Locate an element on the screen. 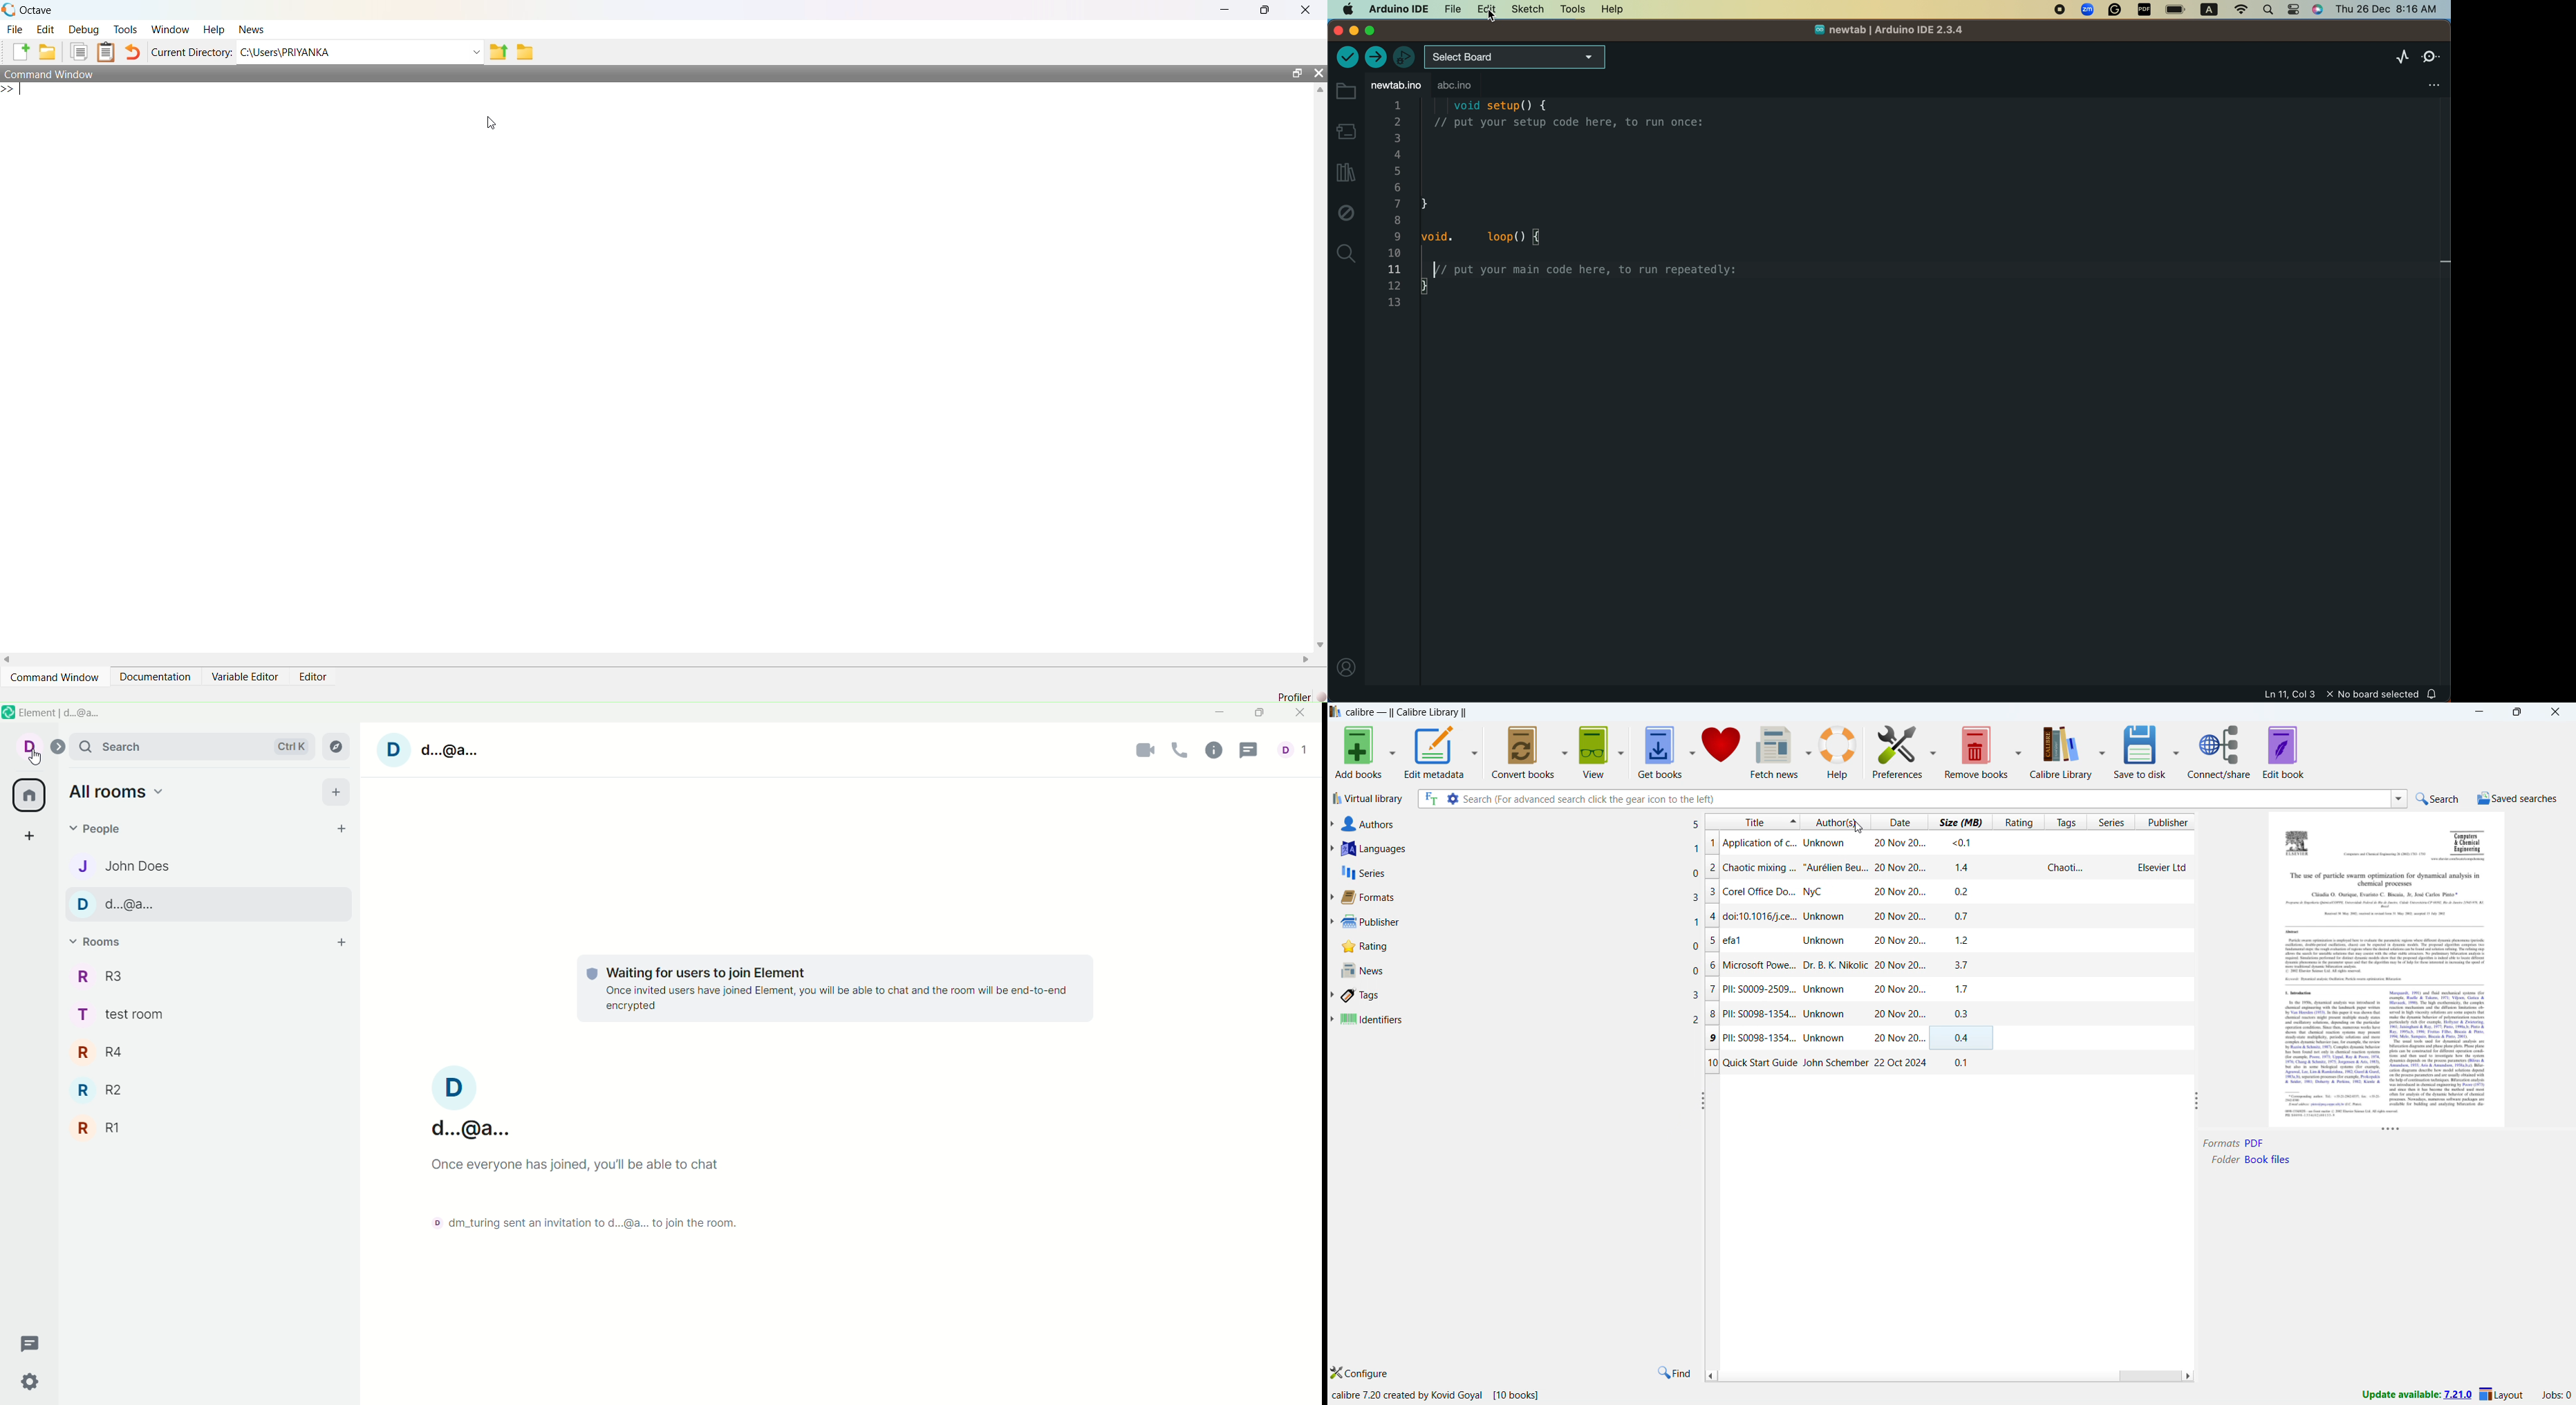 The image size is (2576, 1428). sort by authors is located at coordinates (1834, 822).